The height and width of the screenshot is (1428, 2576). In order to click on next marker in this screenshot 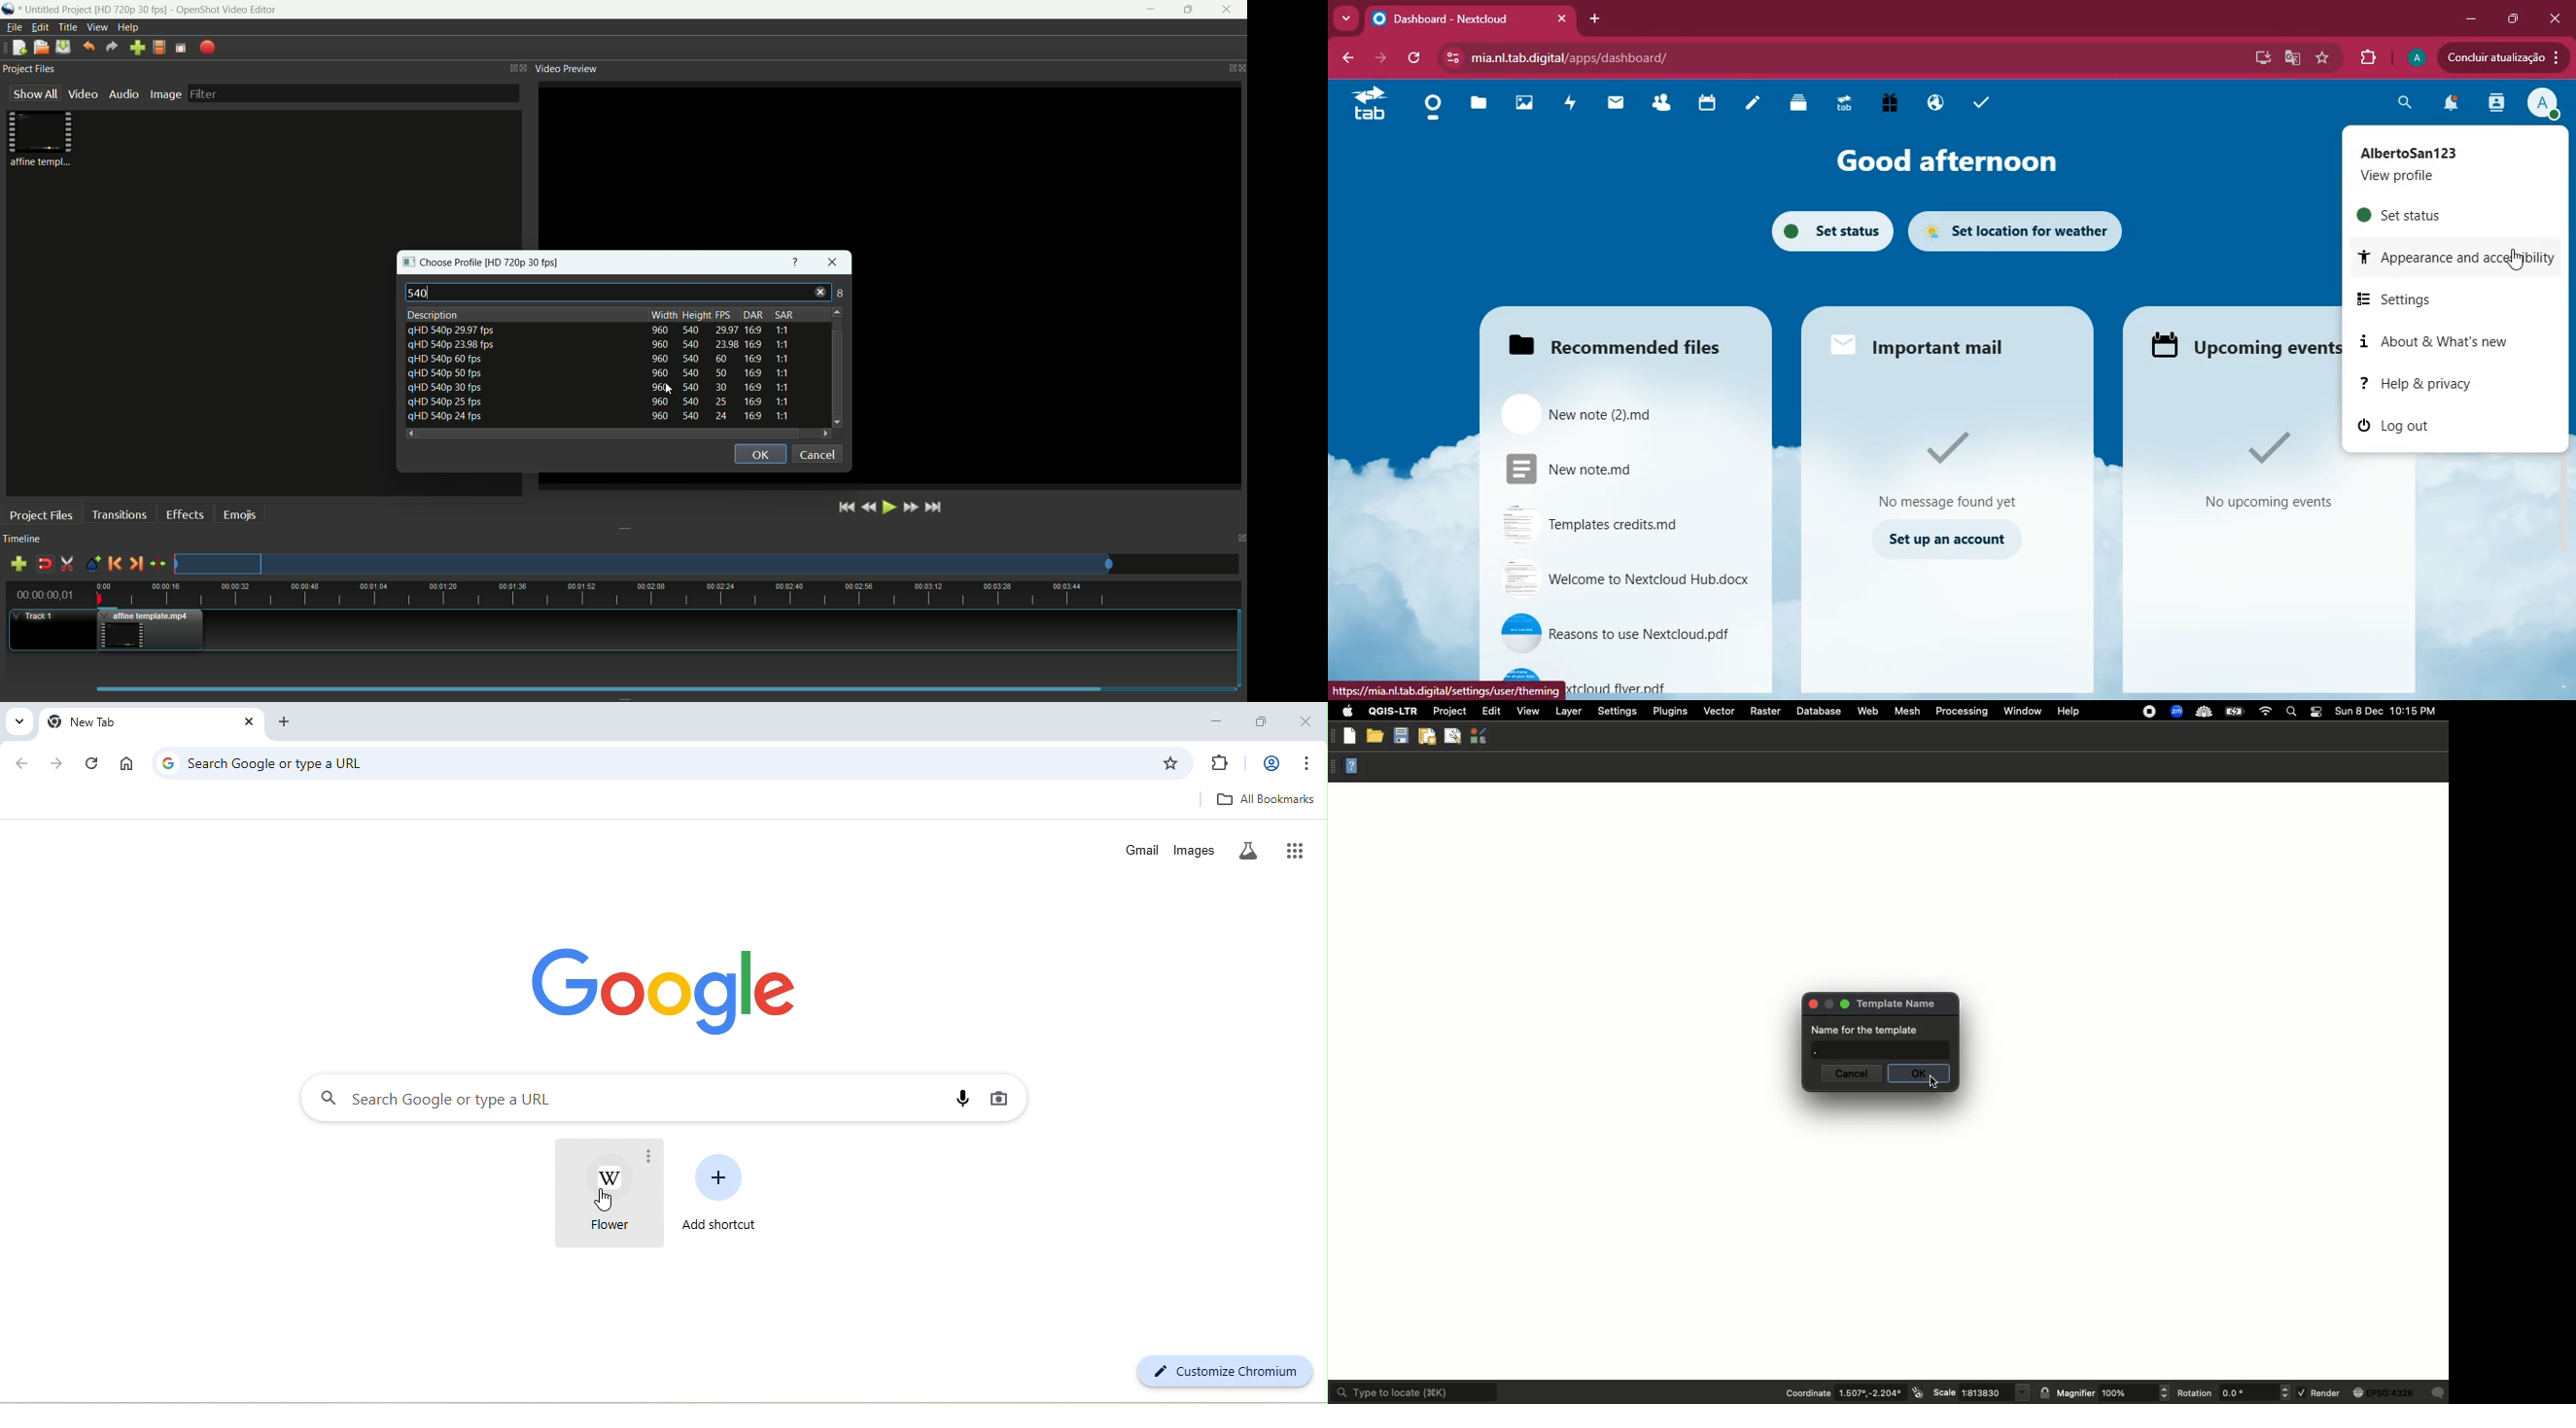, I will do `click(136, 563)`.